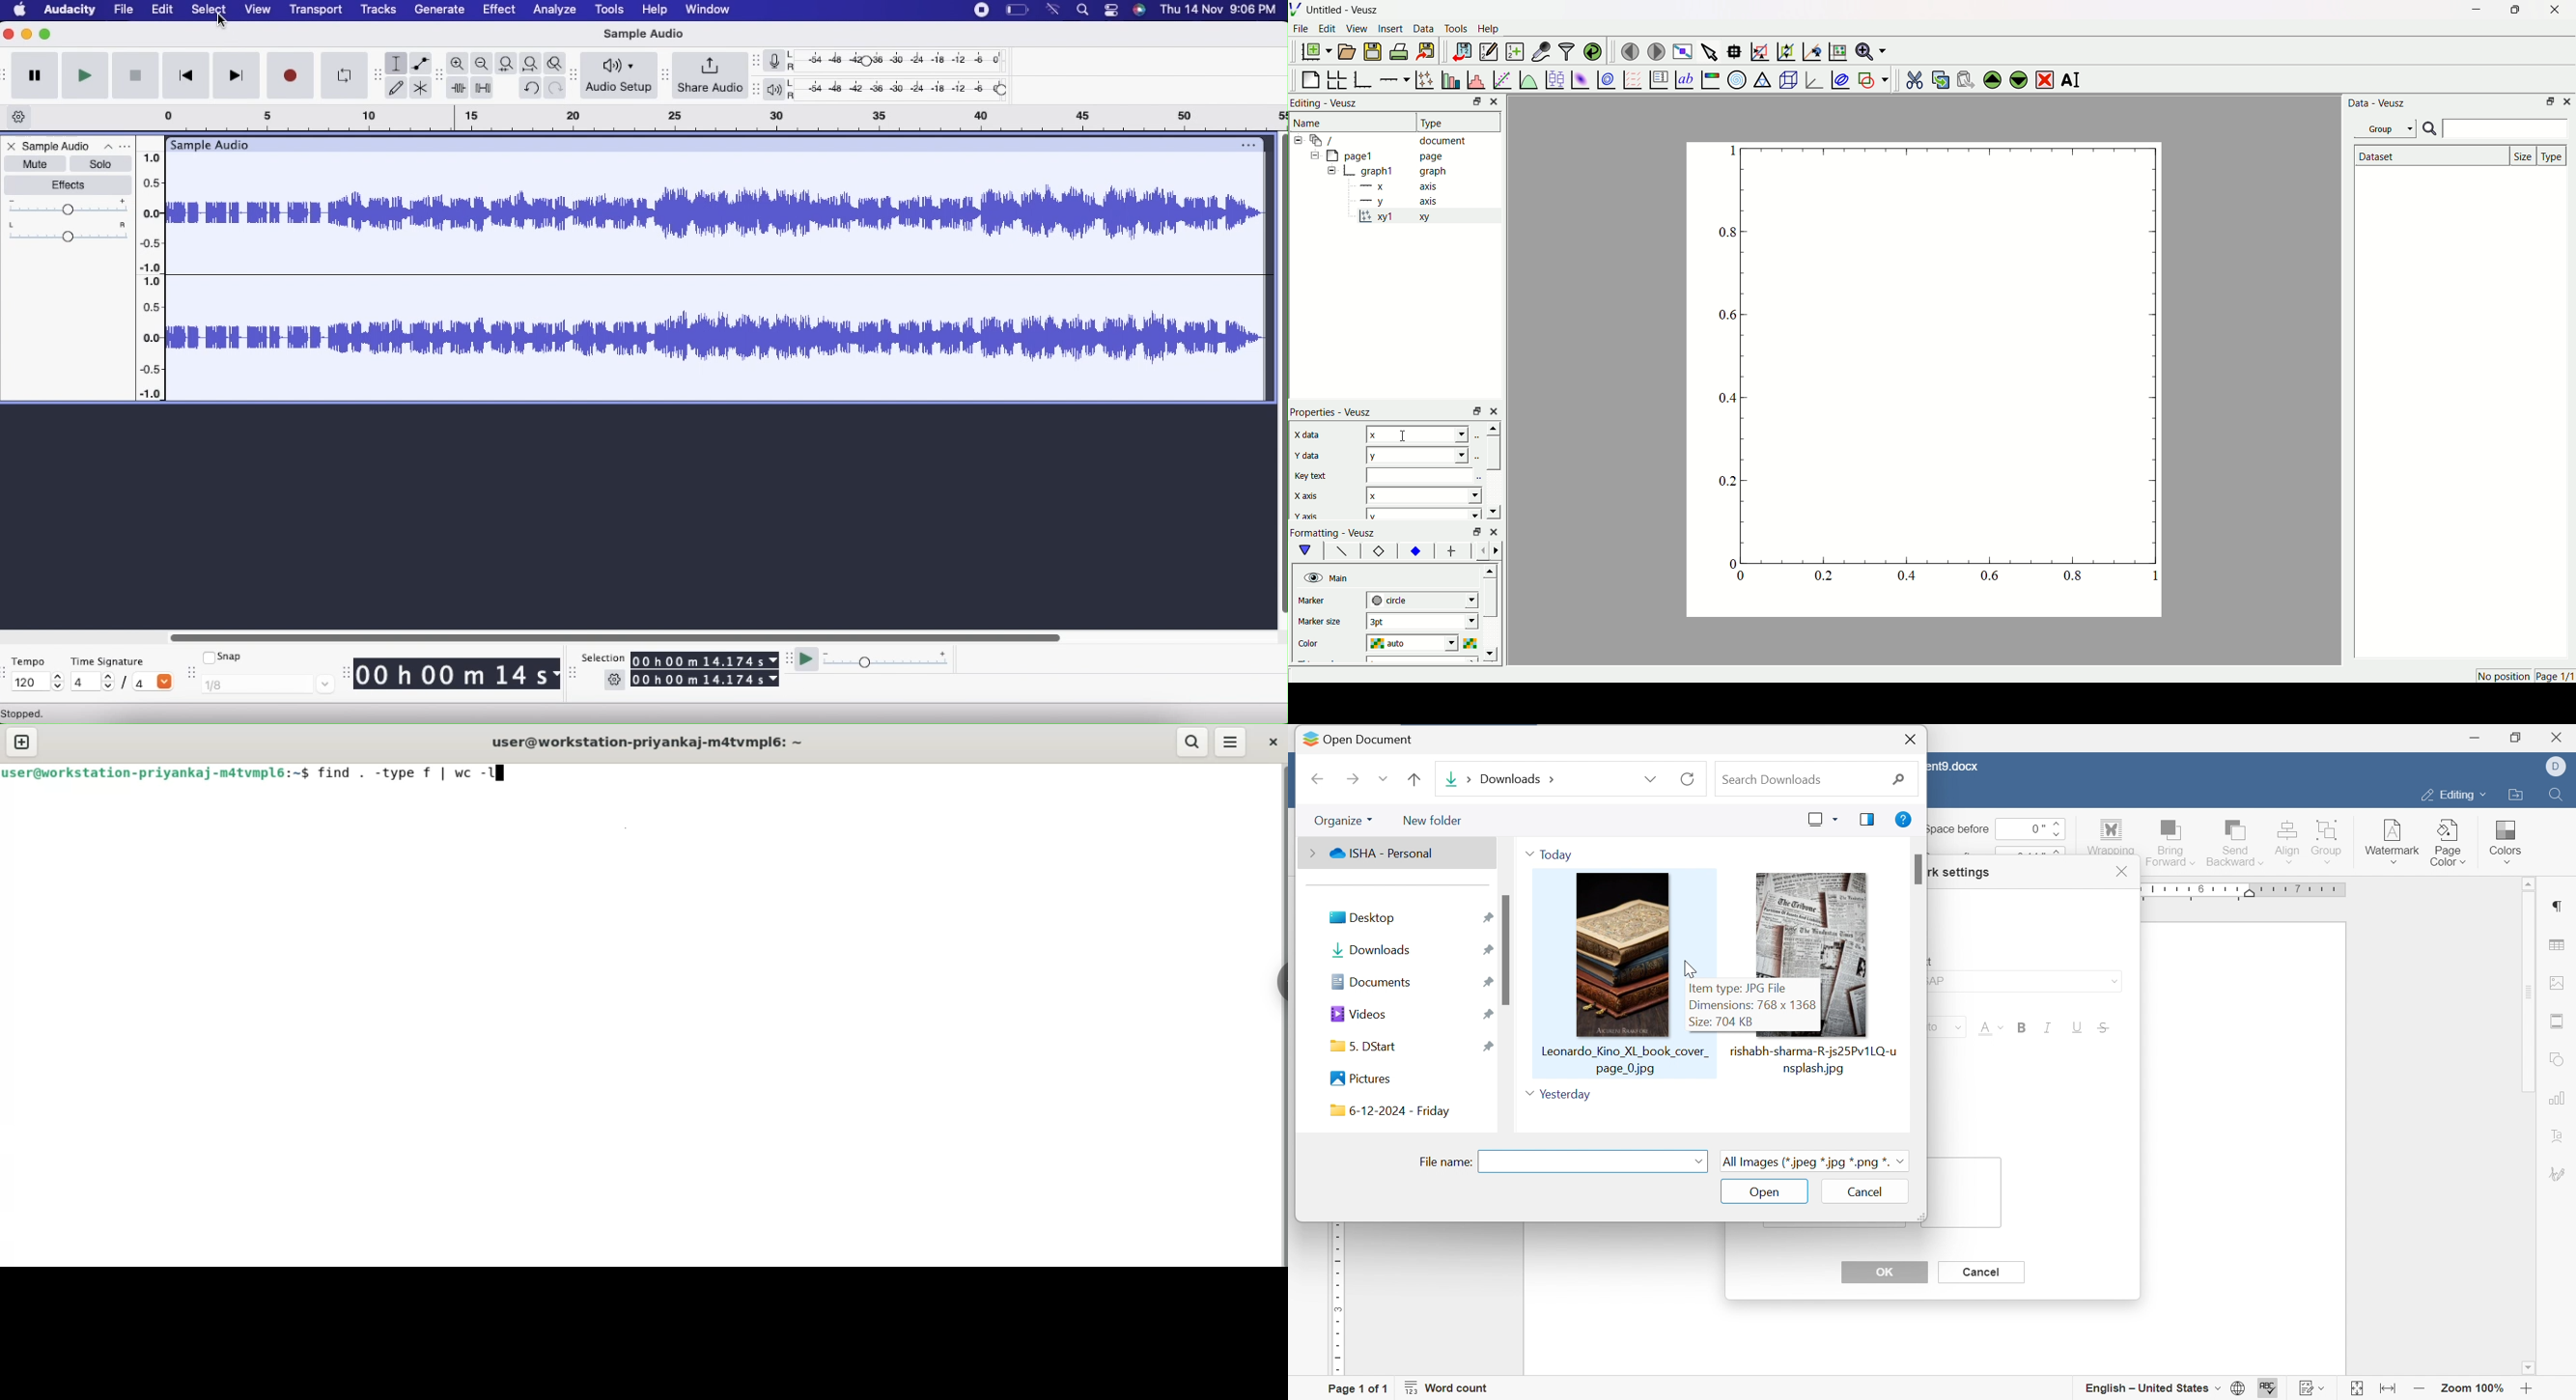 This screenshot has height=1400, width=2576. What do you see at coordinates (705, 679) in the screenshot?
I see `00 h 00 m 14.174 s` at bounding box center [705, 679].